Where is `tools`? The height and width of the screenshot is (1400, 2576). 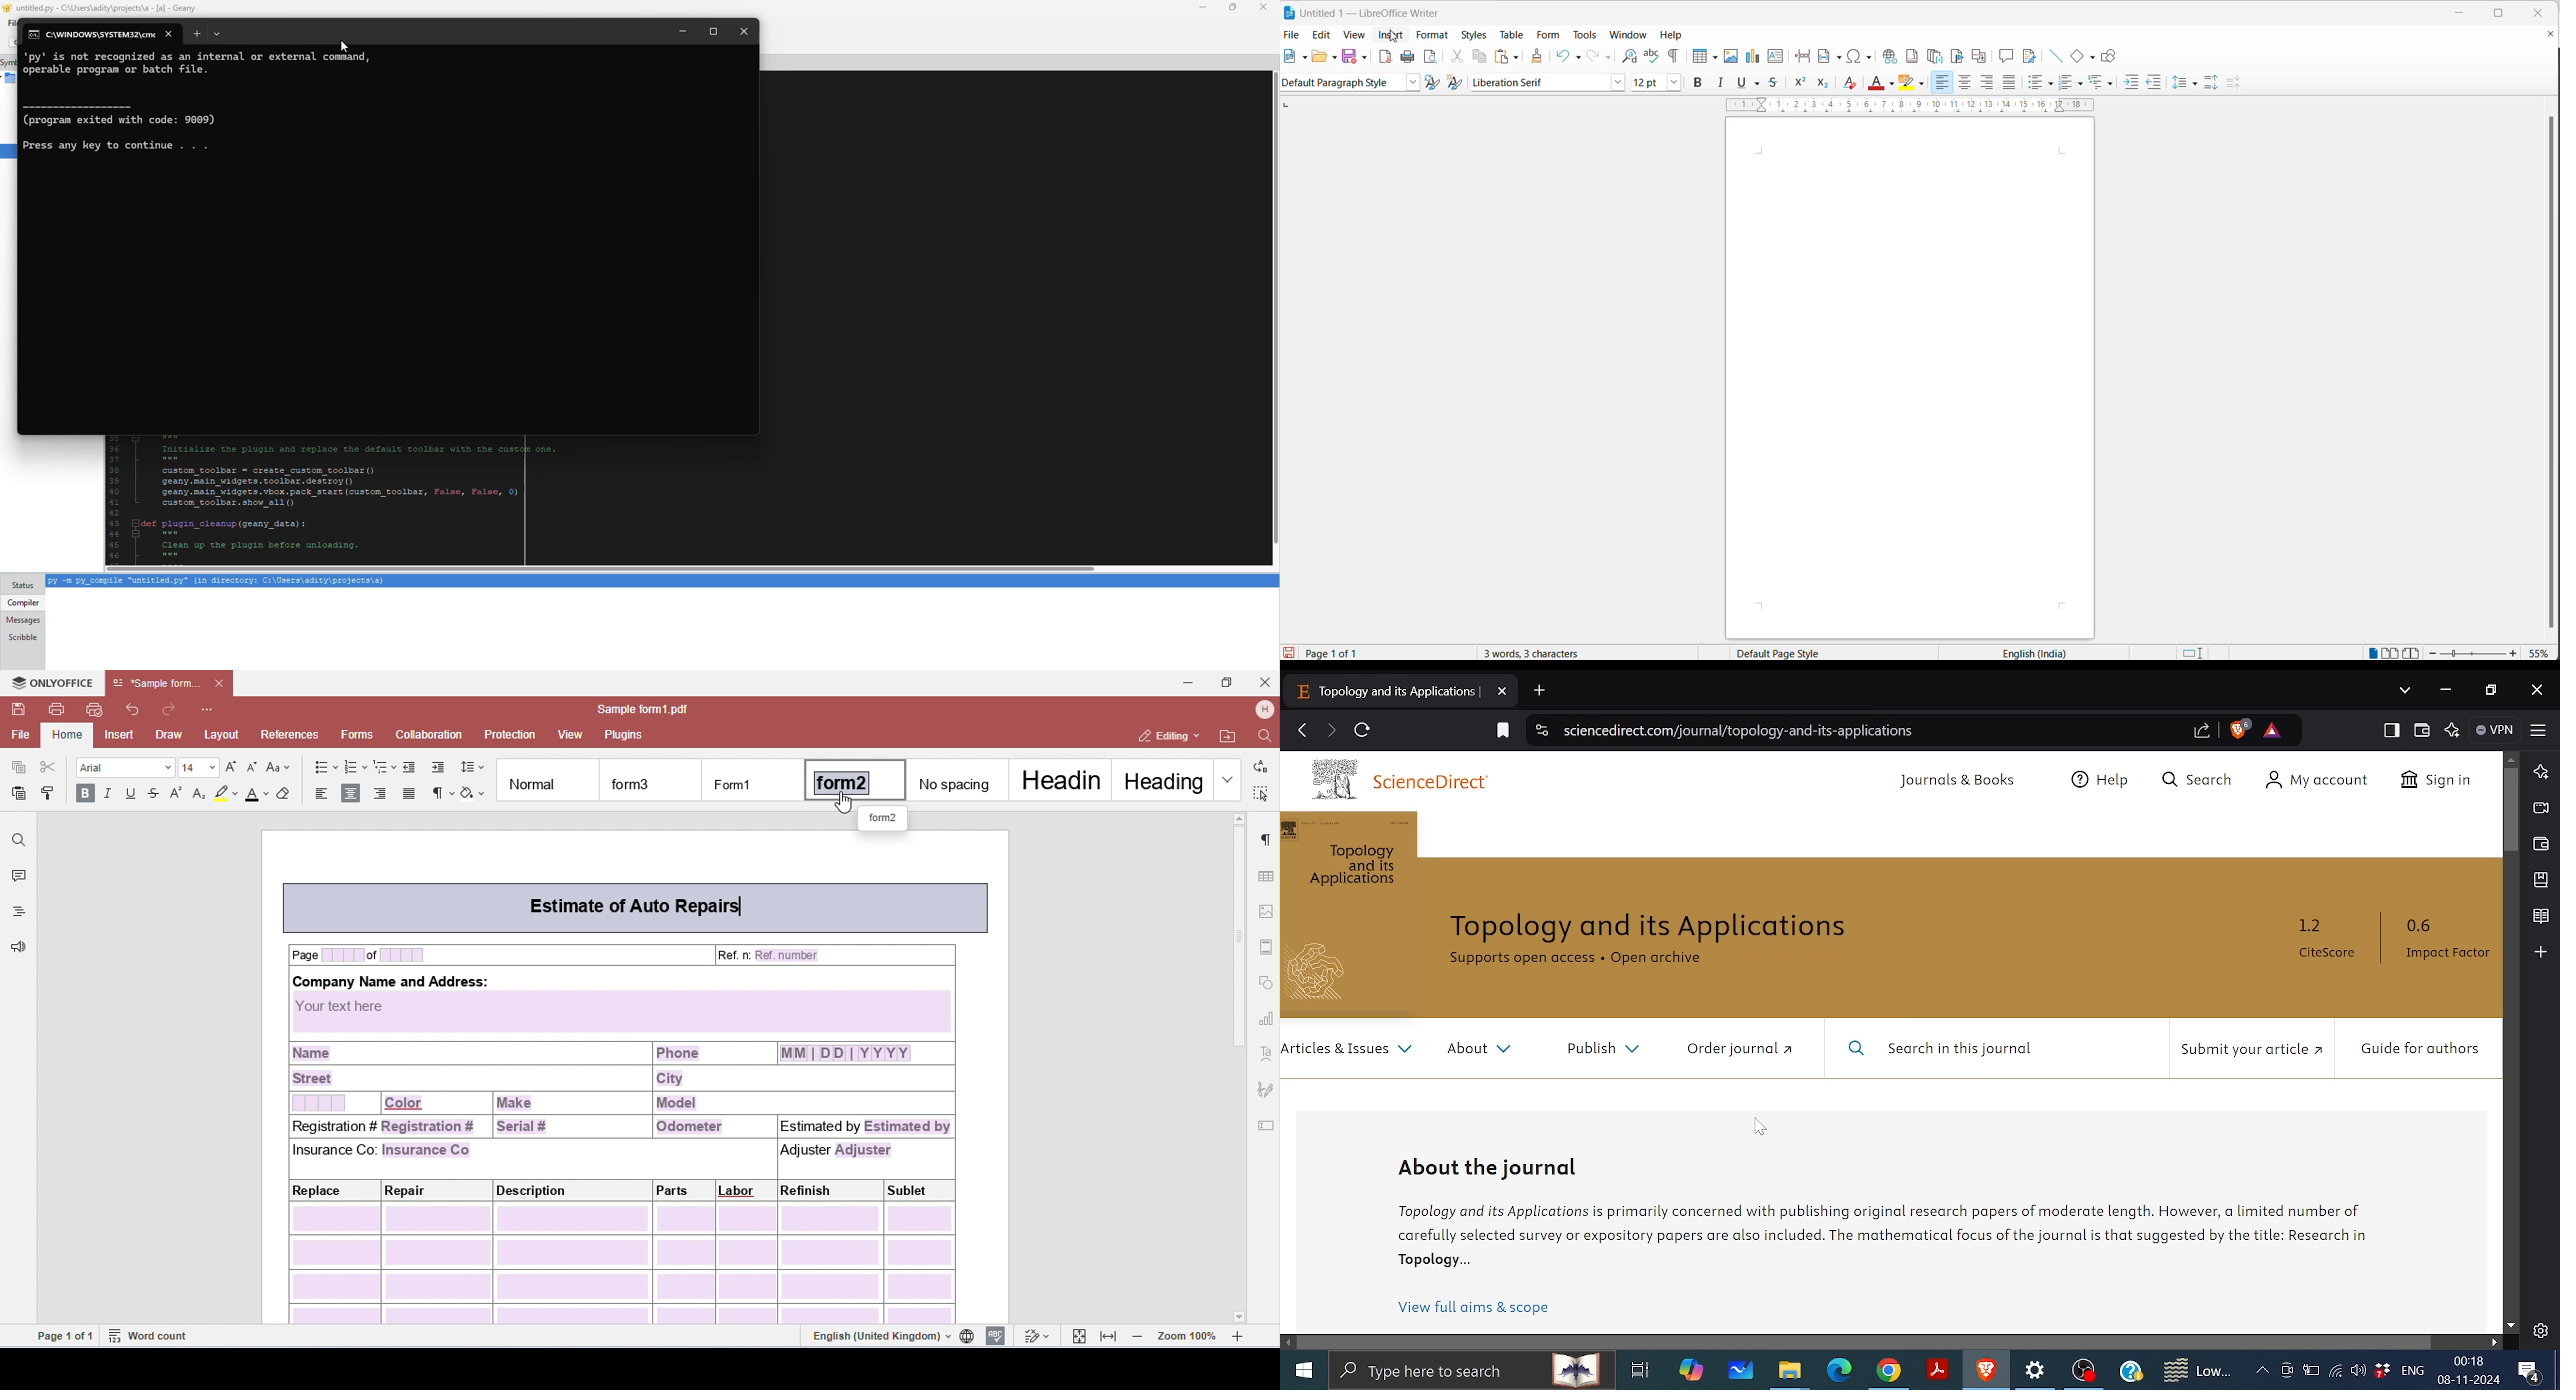 tools is located at coordinates (1583, 34).